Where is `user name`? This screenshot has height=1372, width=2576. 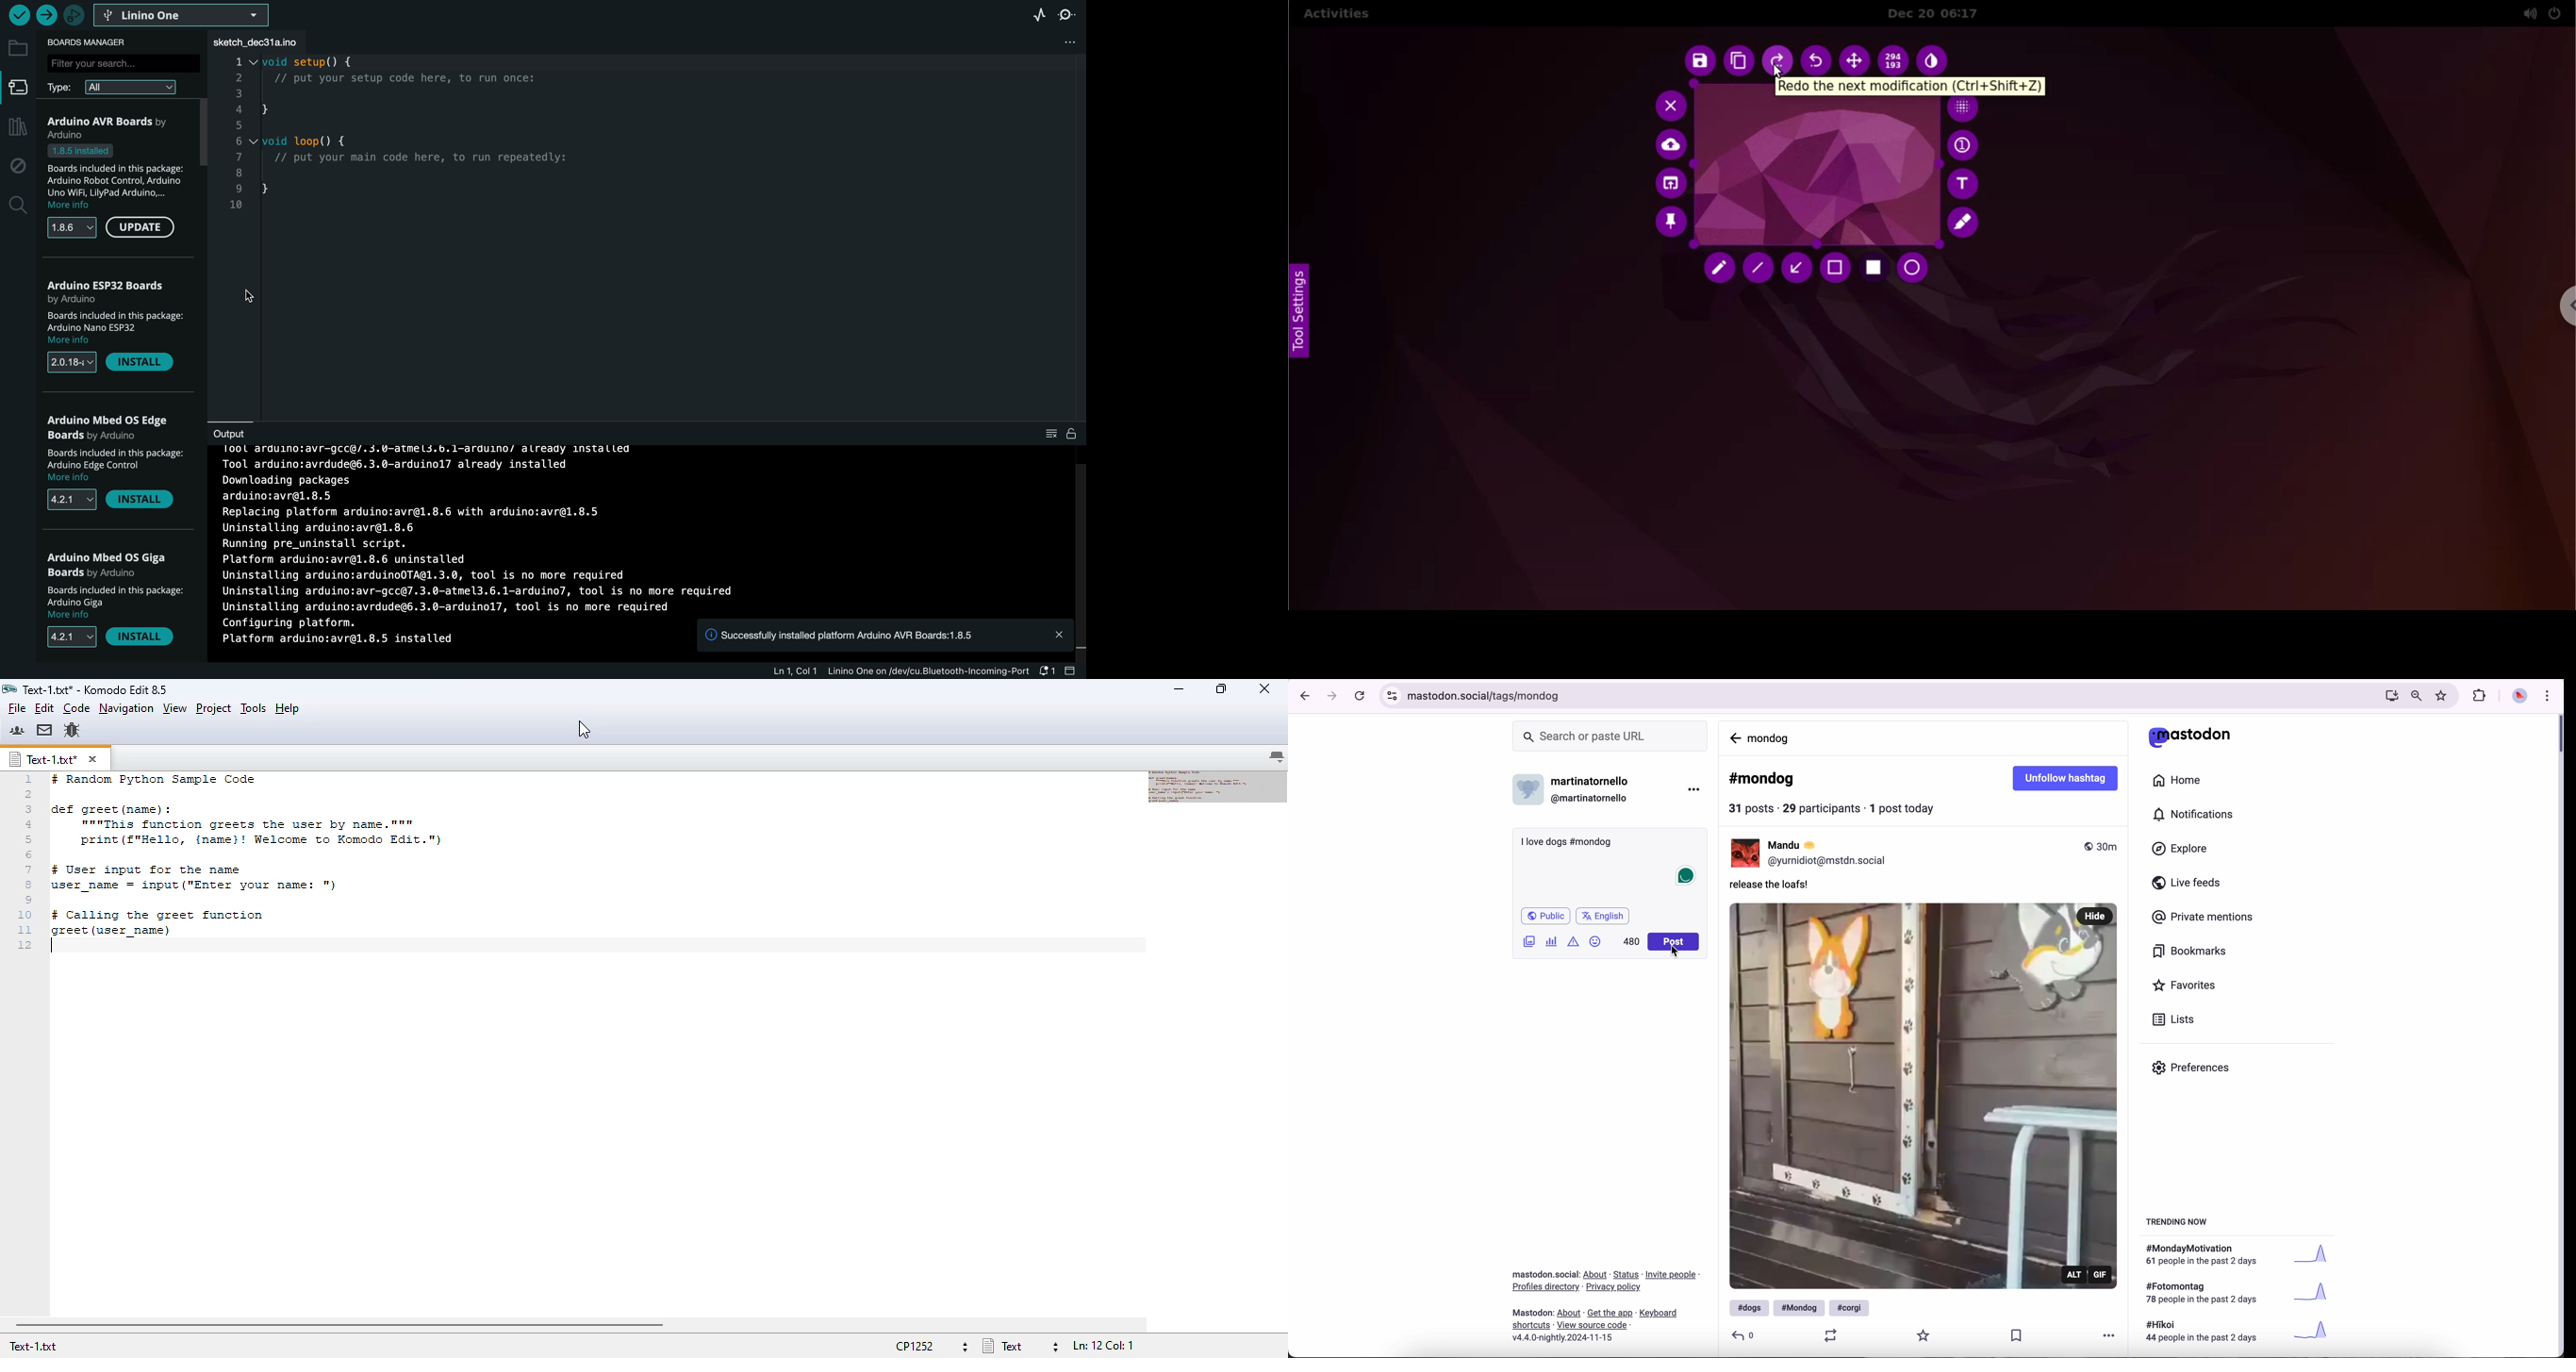
user name is located at coordinates (1800, 845).